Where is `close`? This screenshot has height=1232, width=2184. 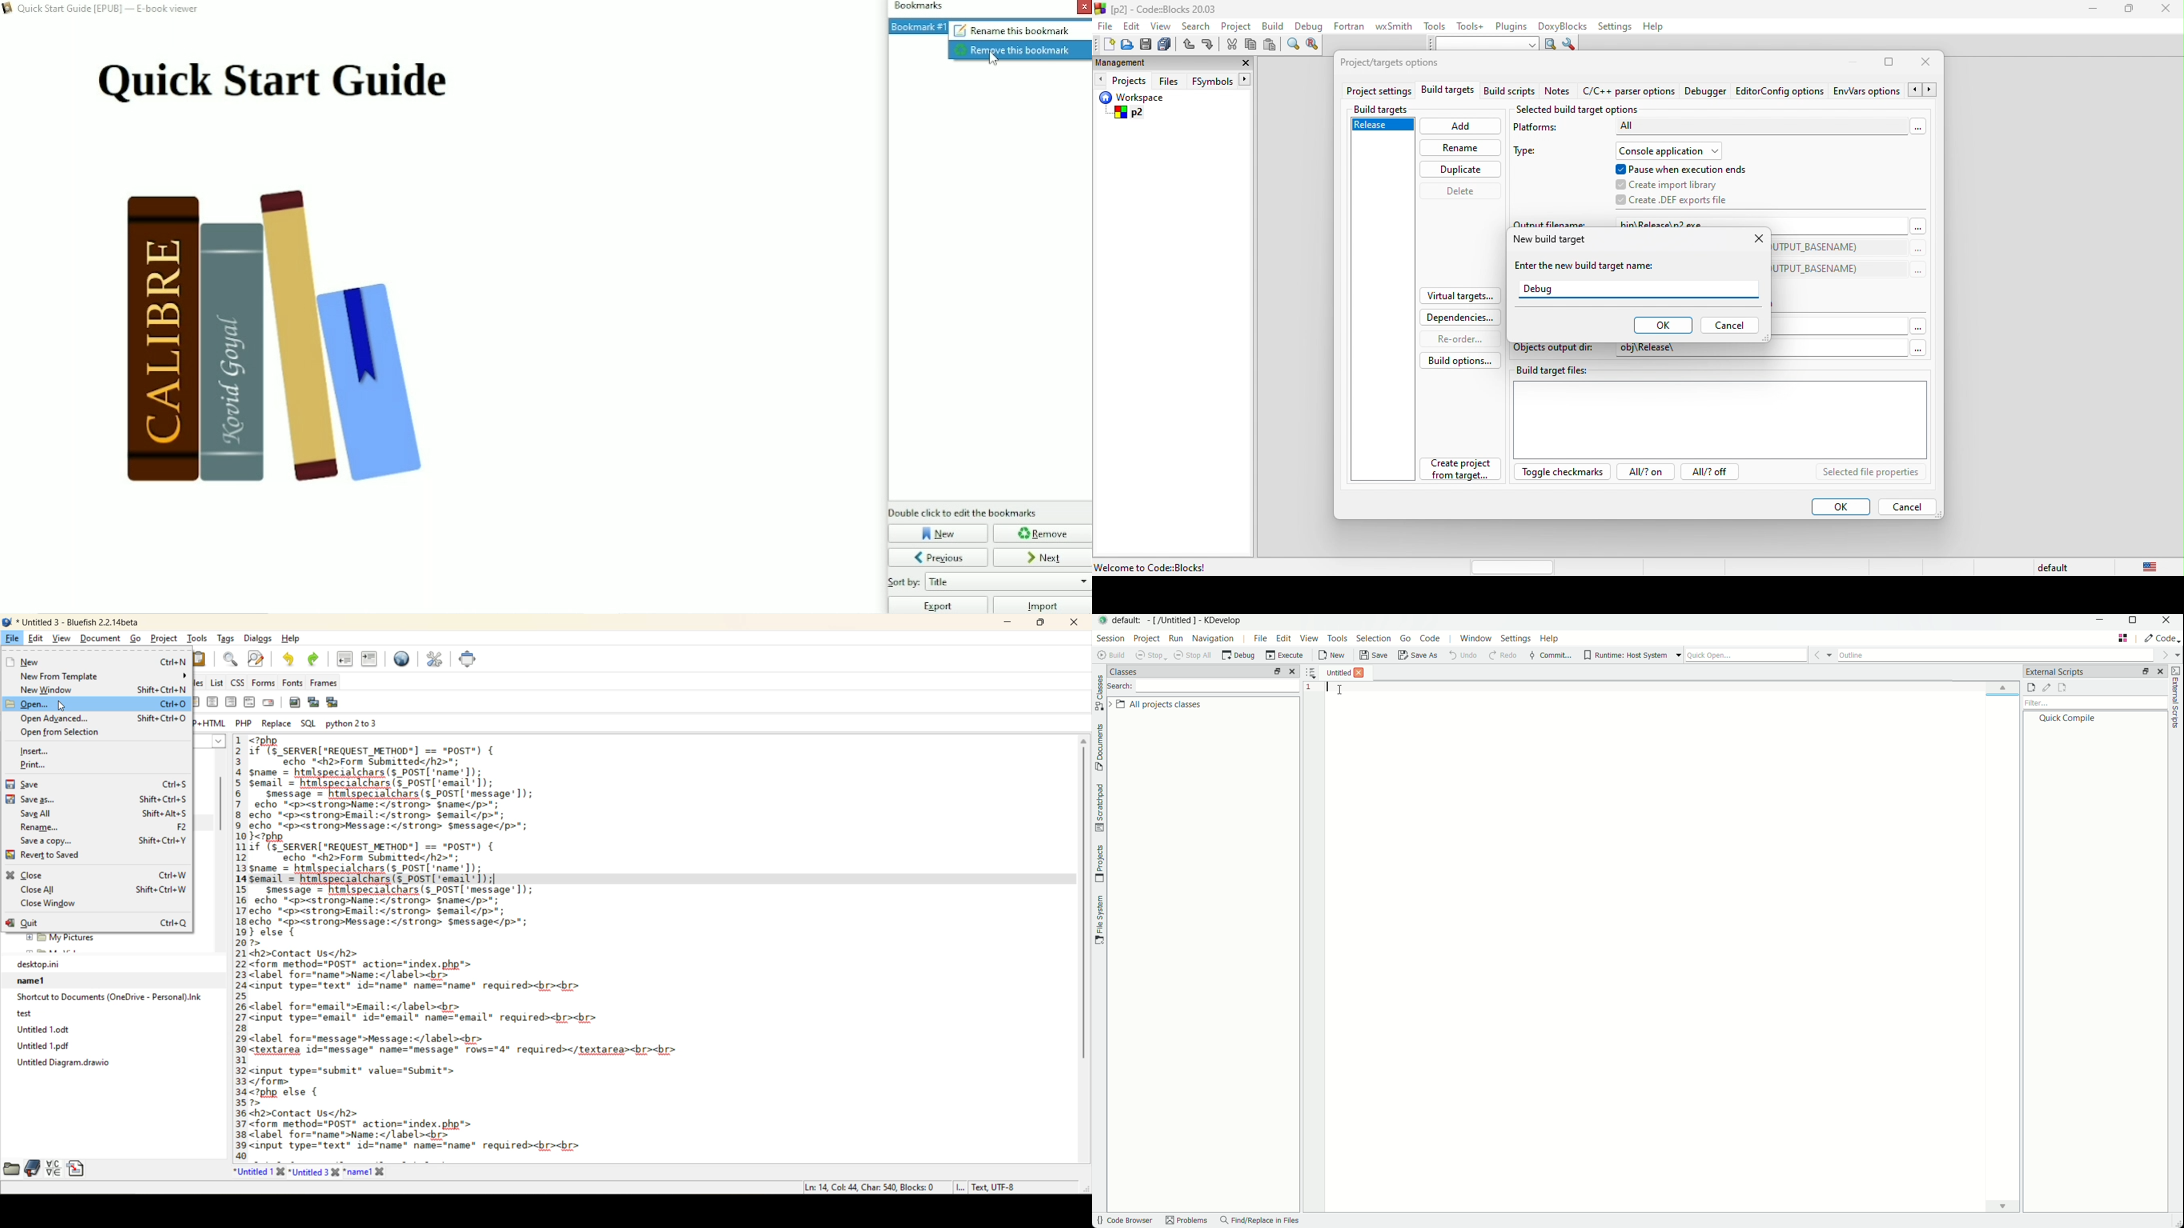 close is located at coordinates (1925, 62).